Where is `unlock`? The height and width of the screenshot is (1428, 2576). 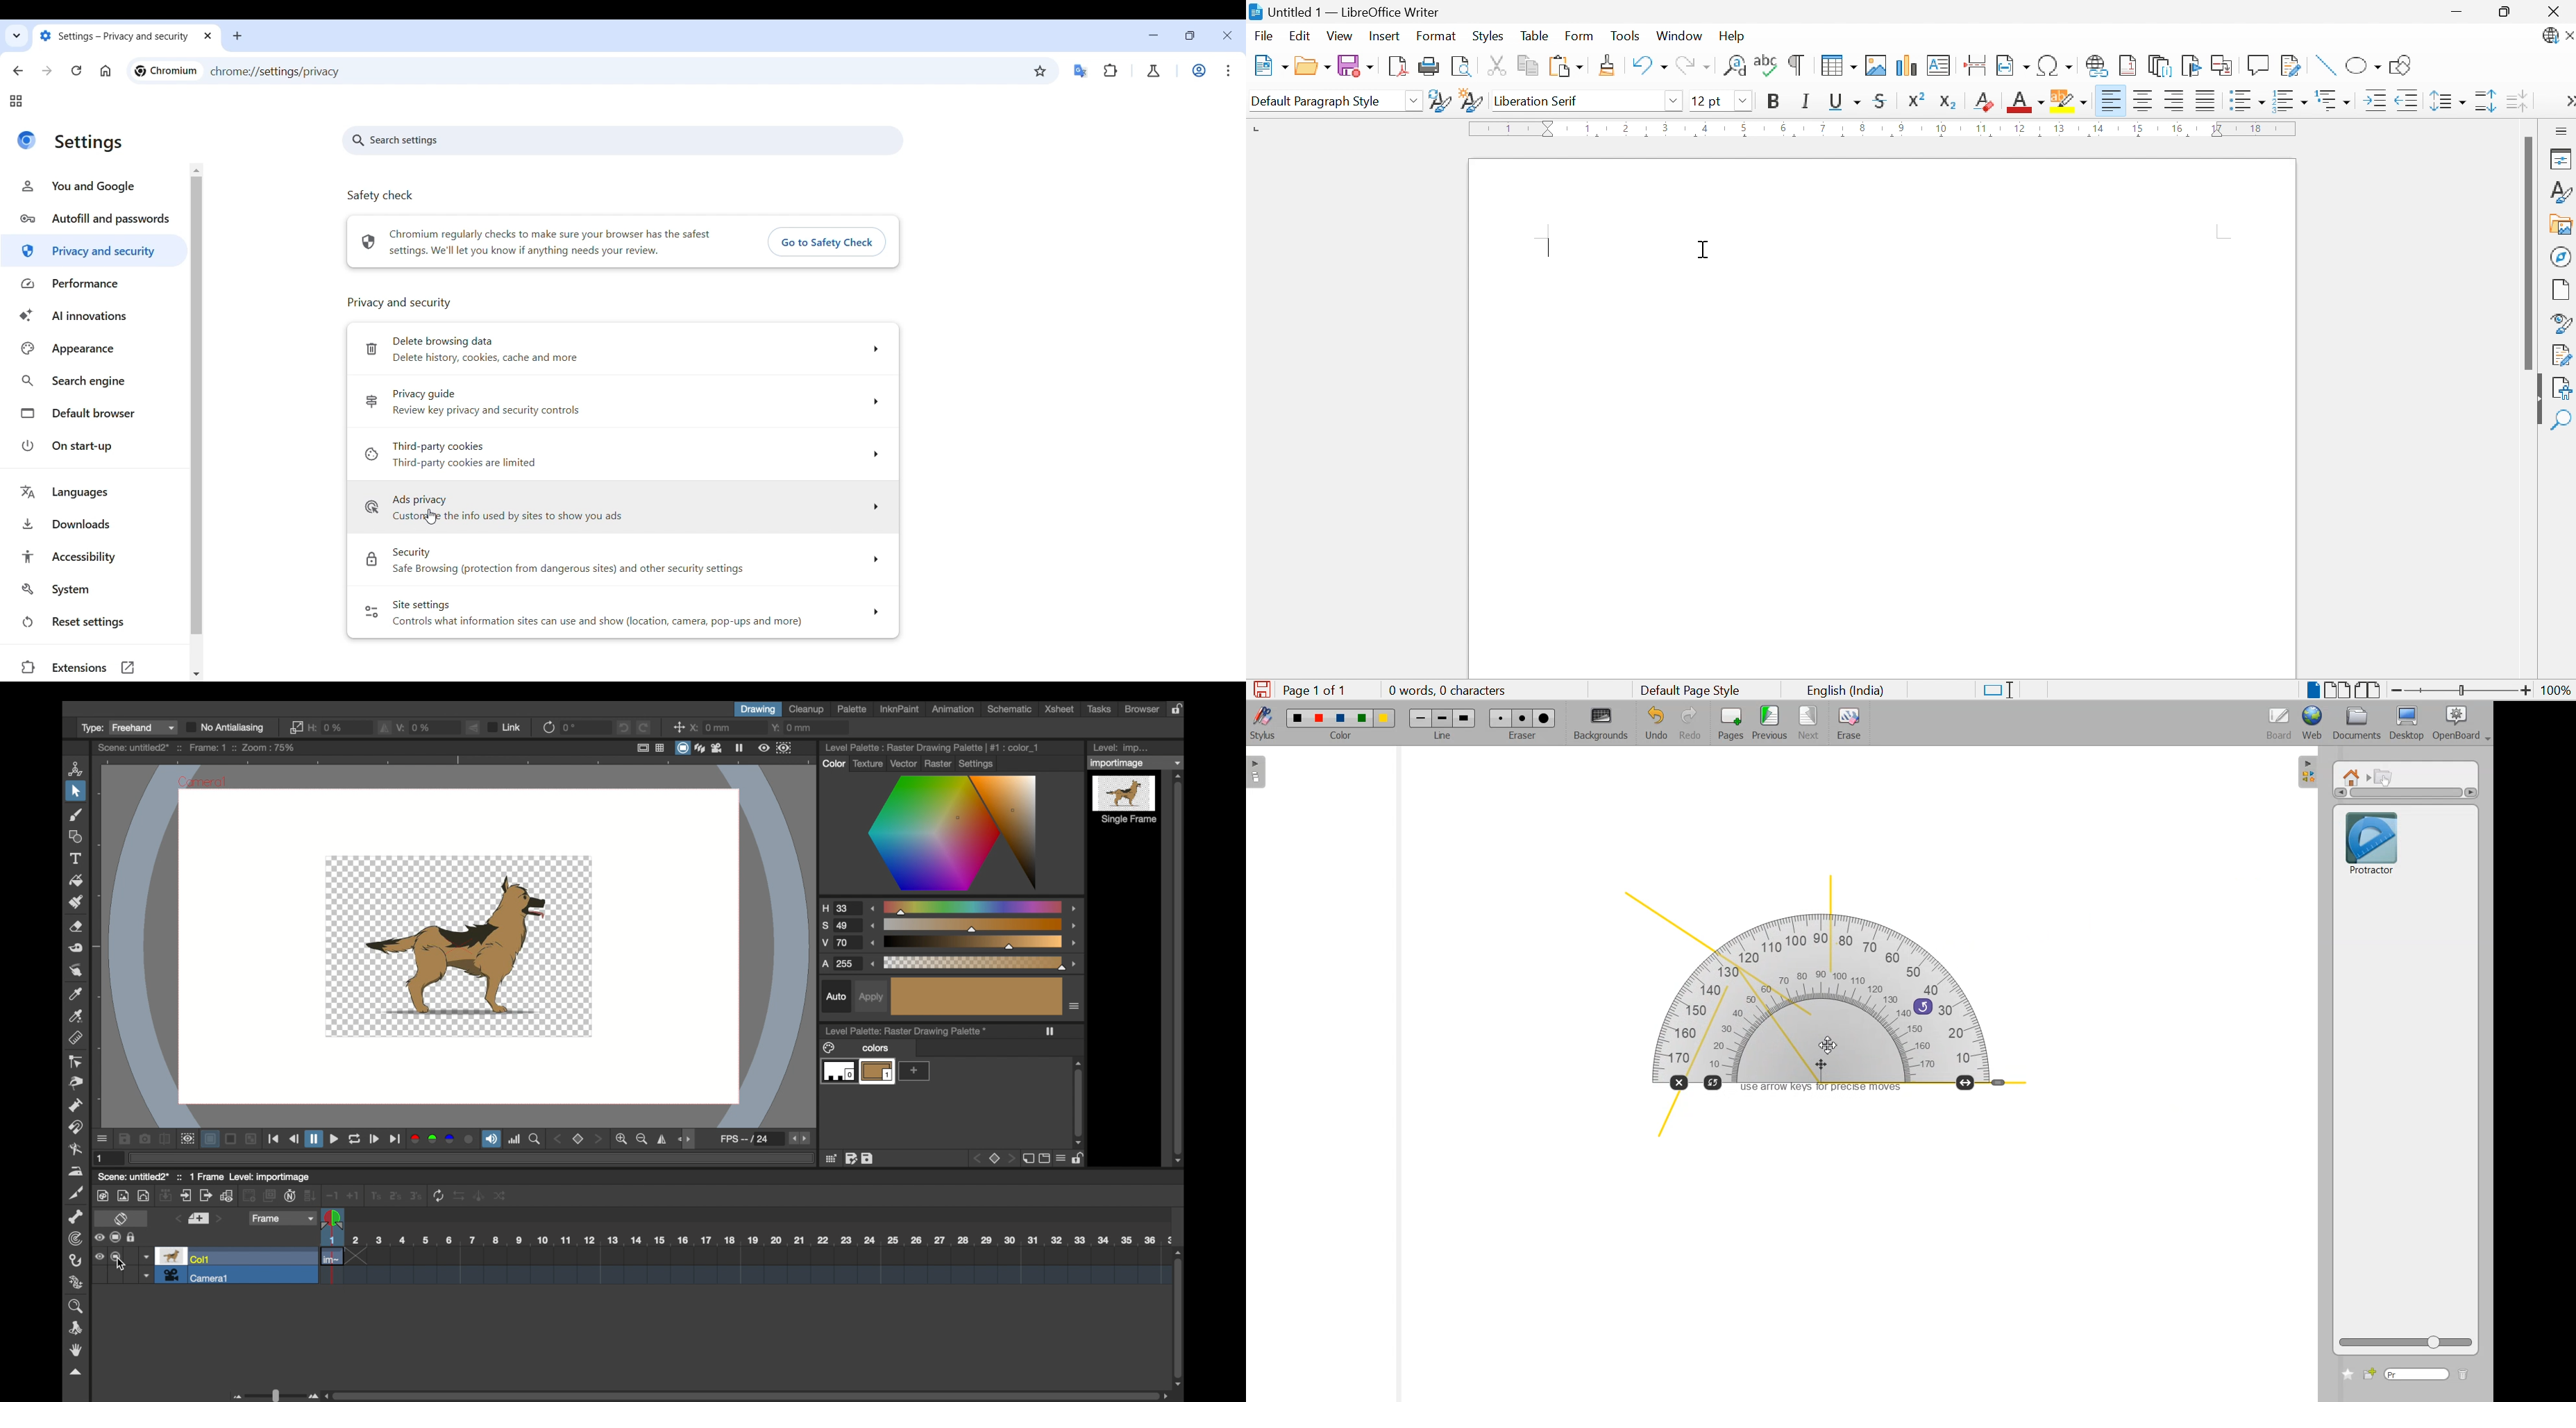
unlock is located at coordinates (134, 1237).